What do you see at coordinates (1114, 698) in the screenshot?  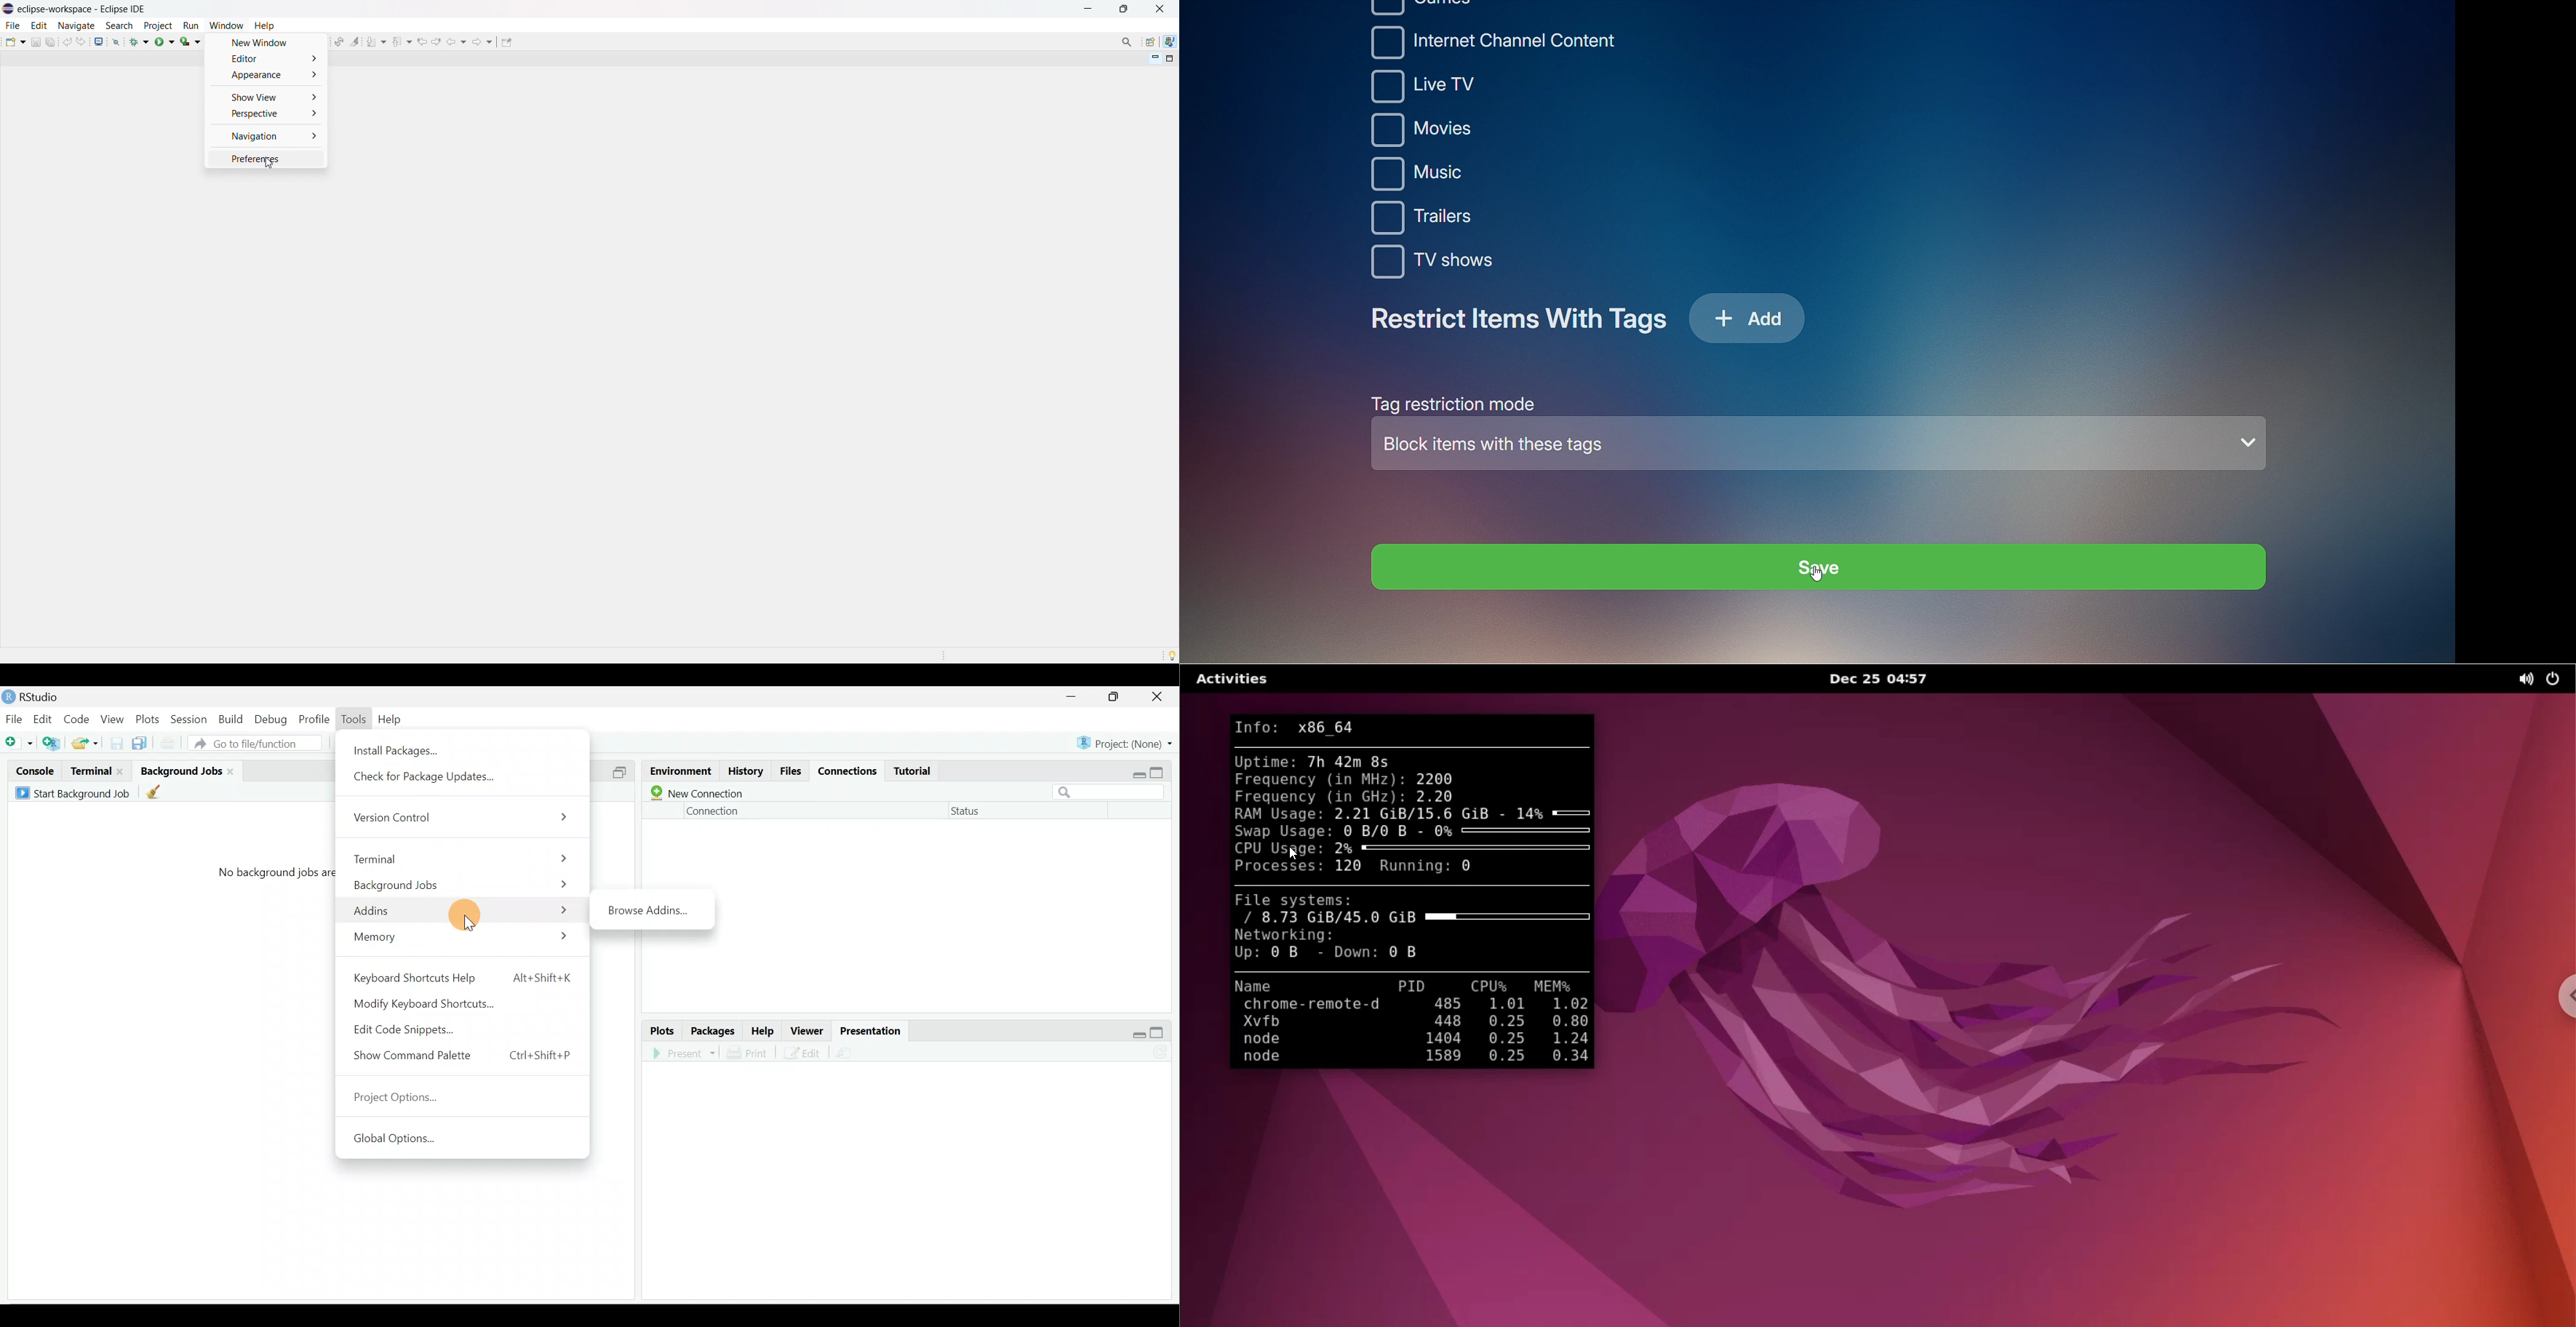 I see `maximize` at bounding box center [1114, 698].